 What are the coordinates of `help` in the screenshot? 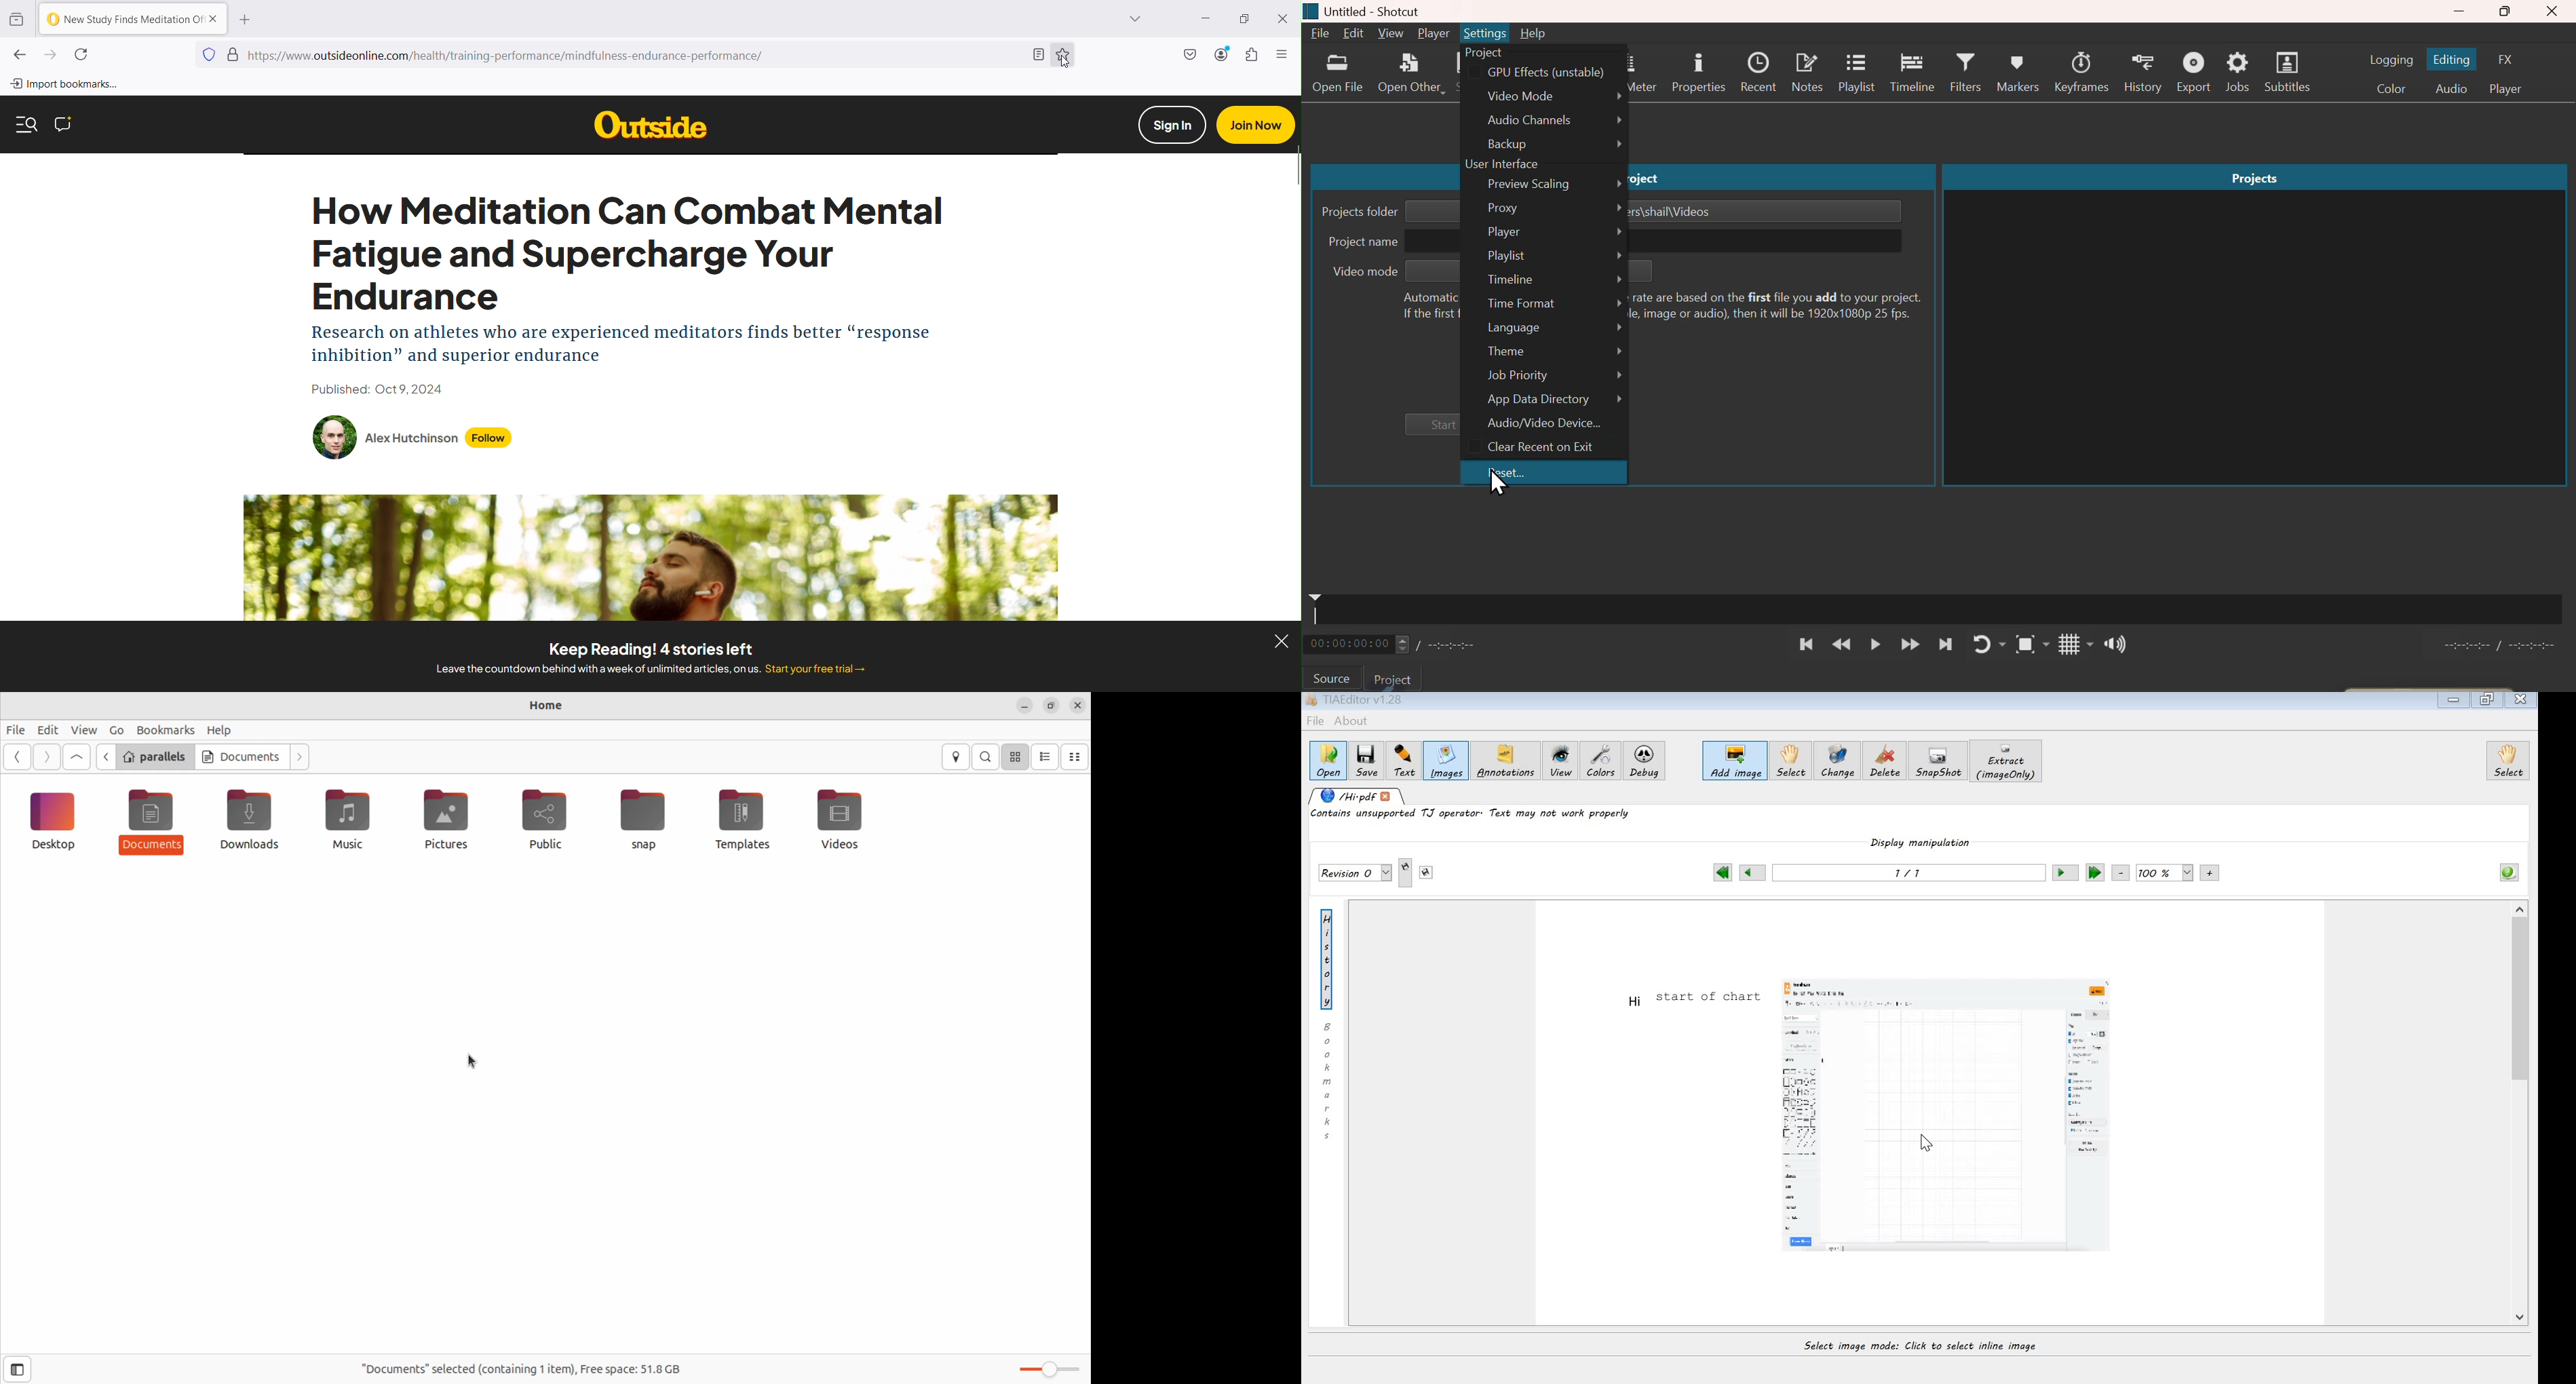 It's located at (223, 731).